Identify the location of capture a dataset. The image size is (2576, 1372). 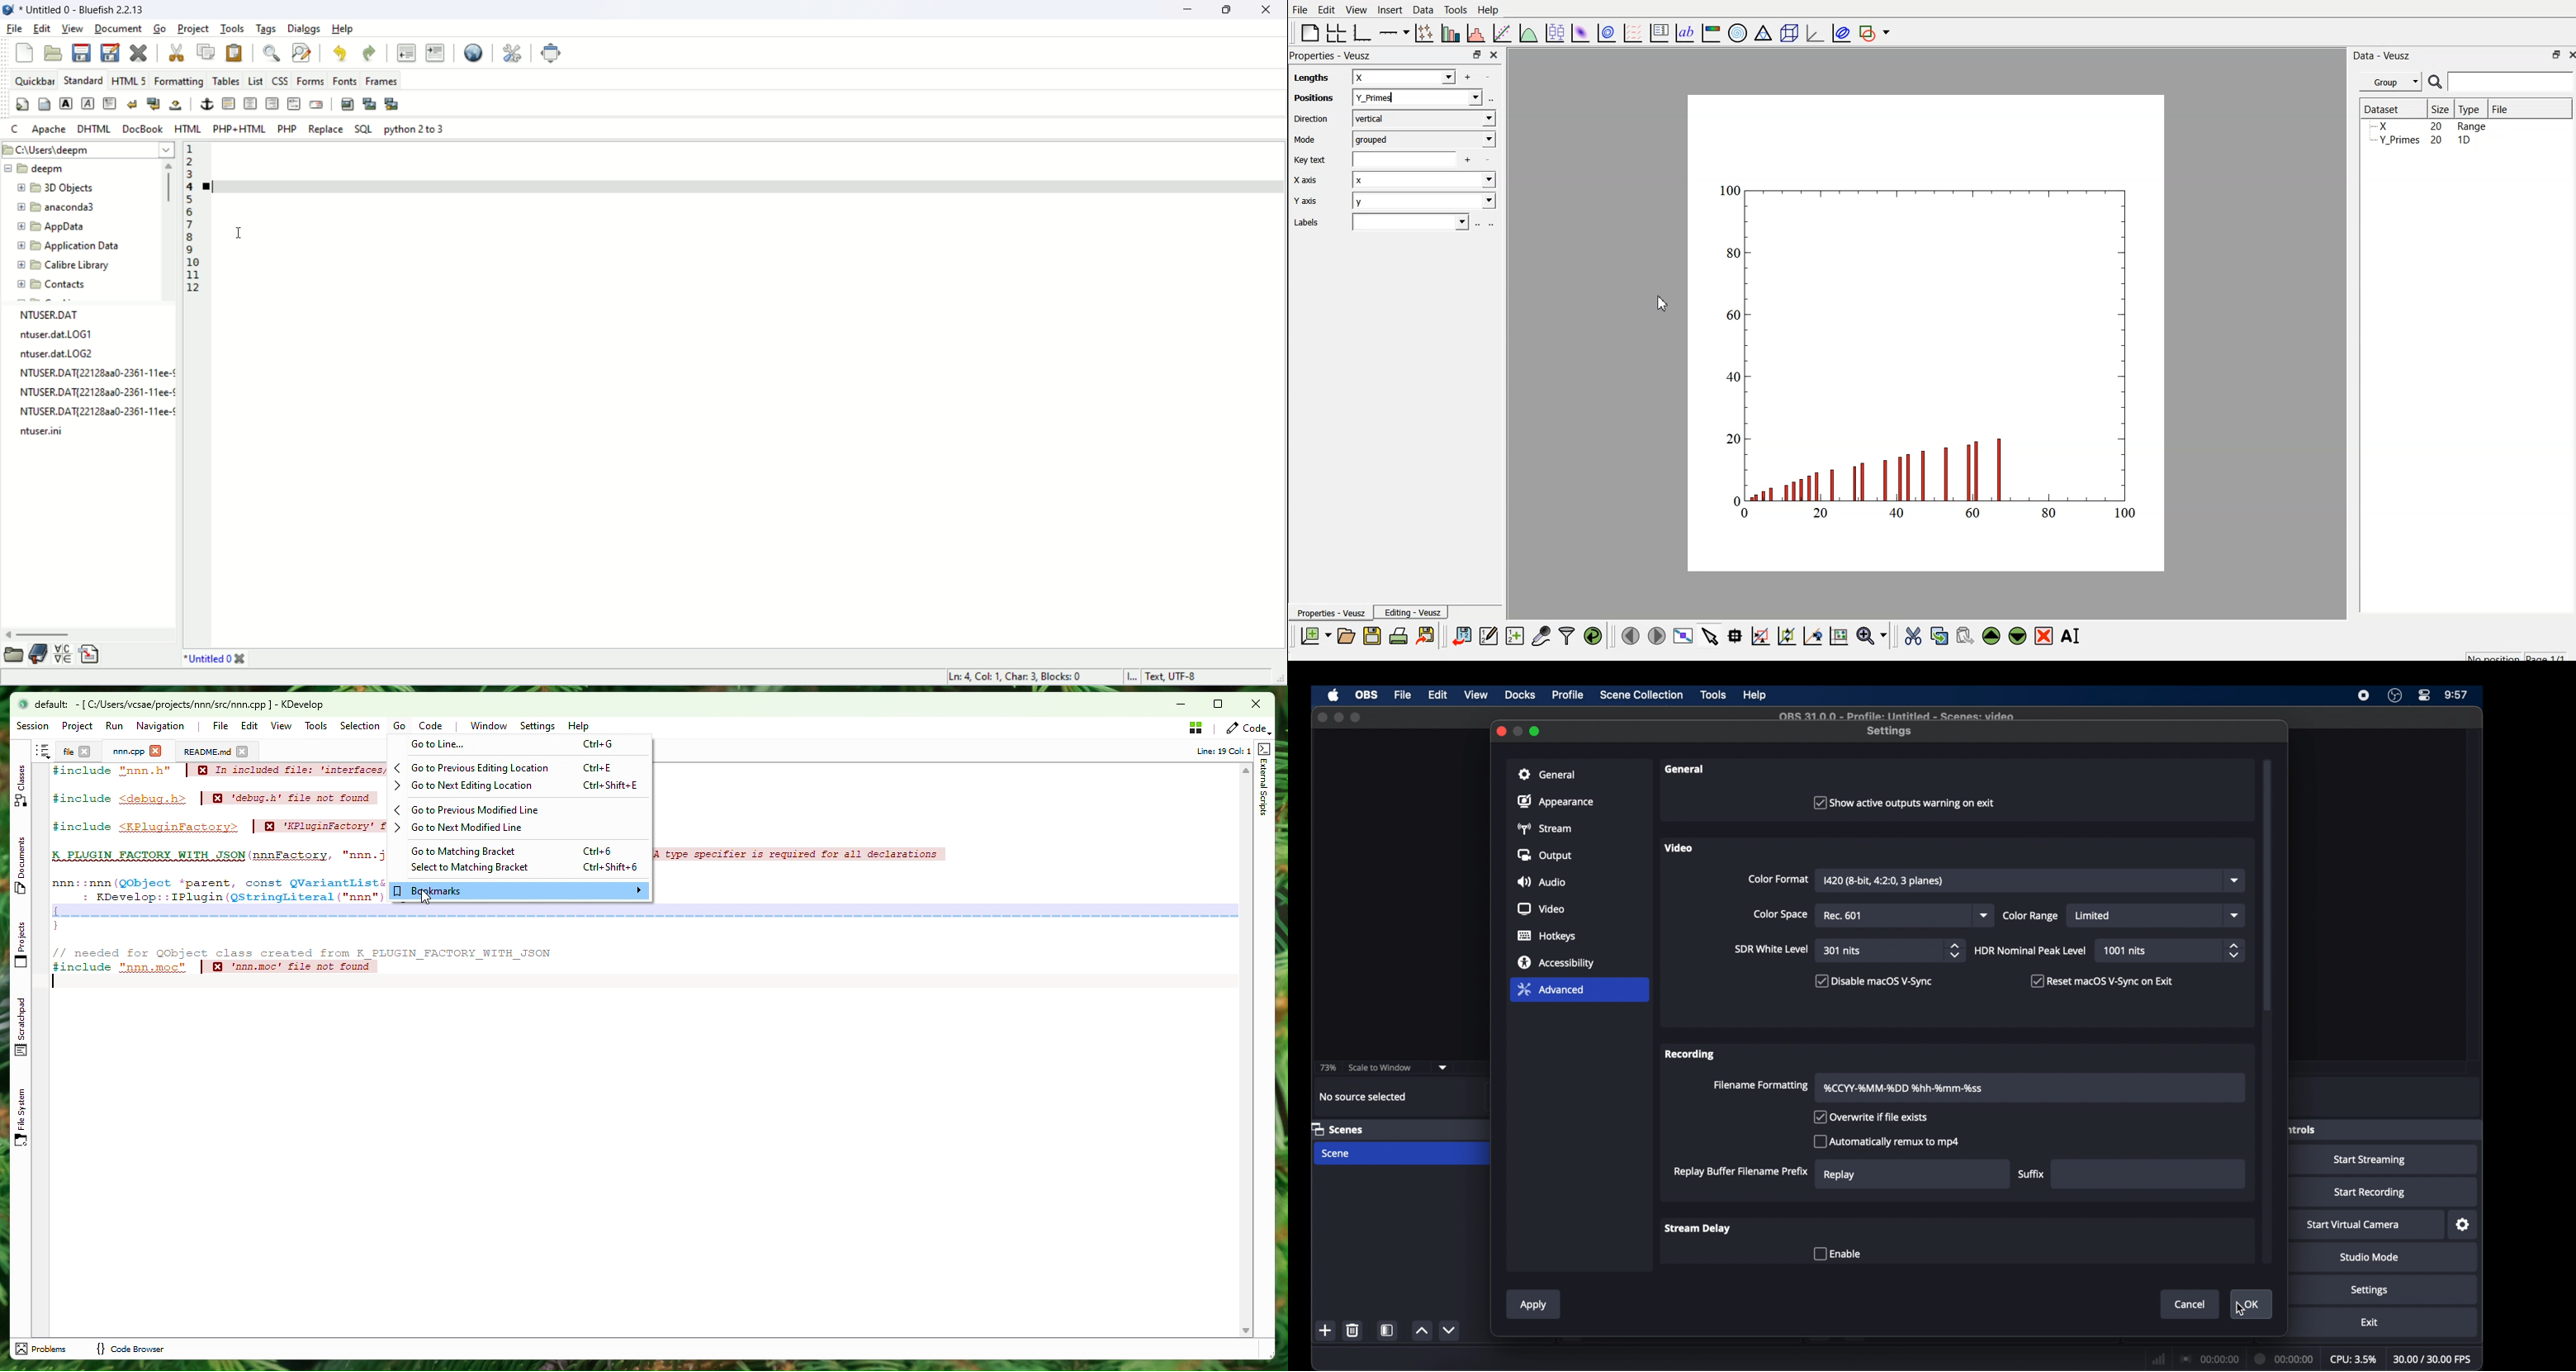
(1540, 635).